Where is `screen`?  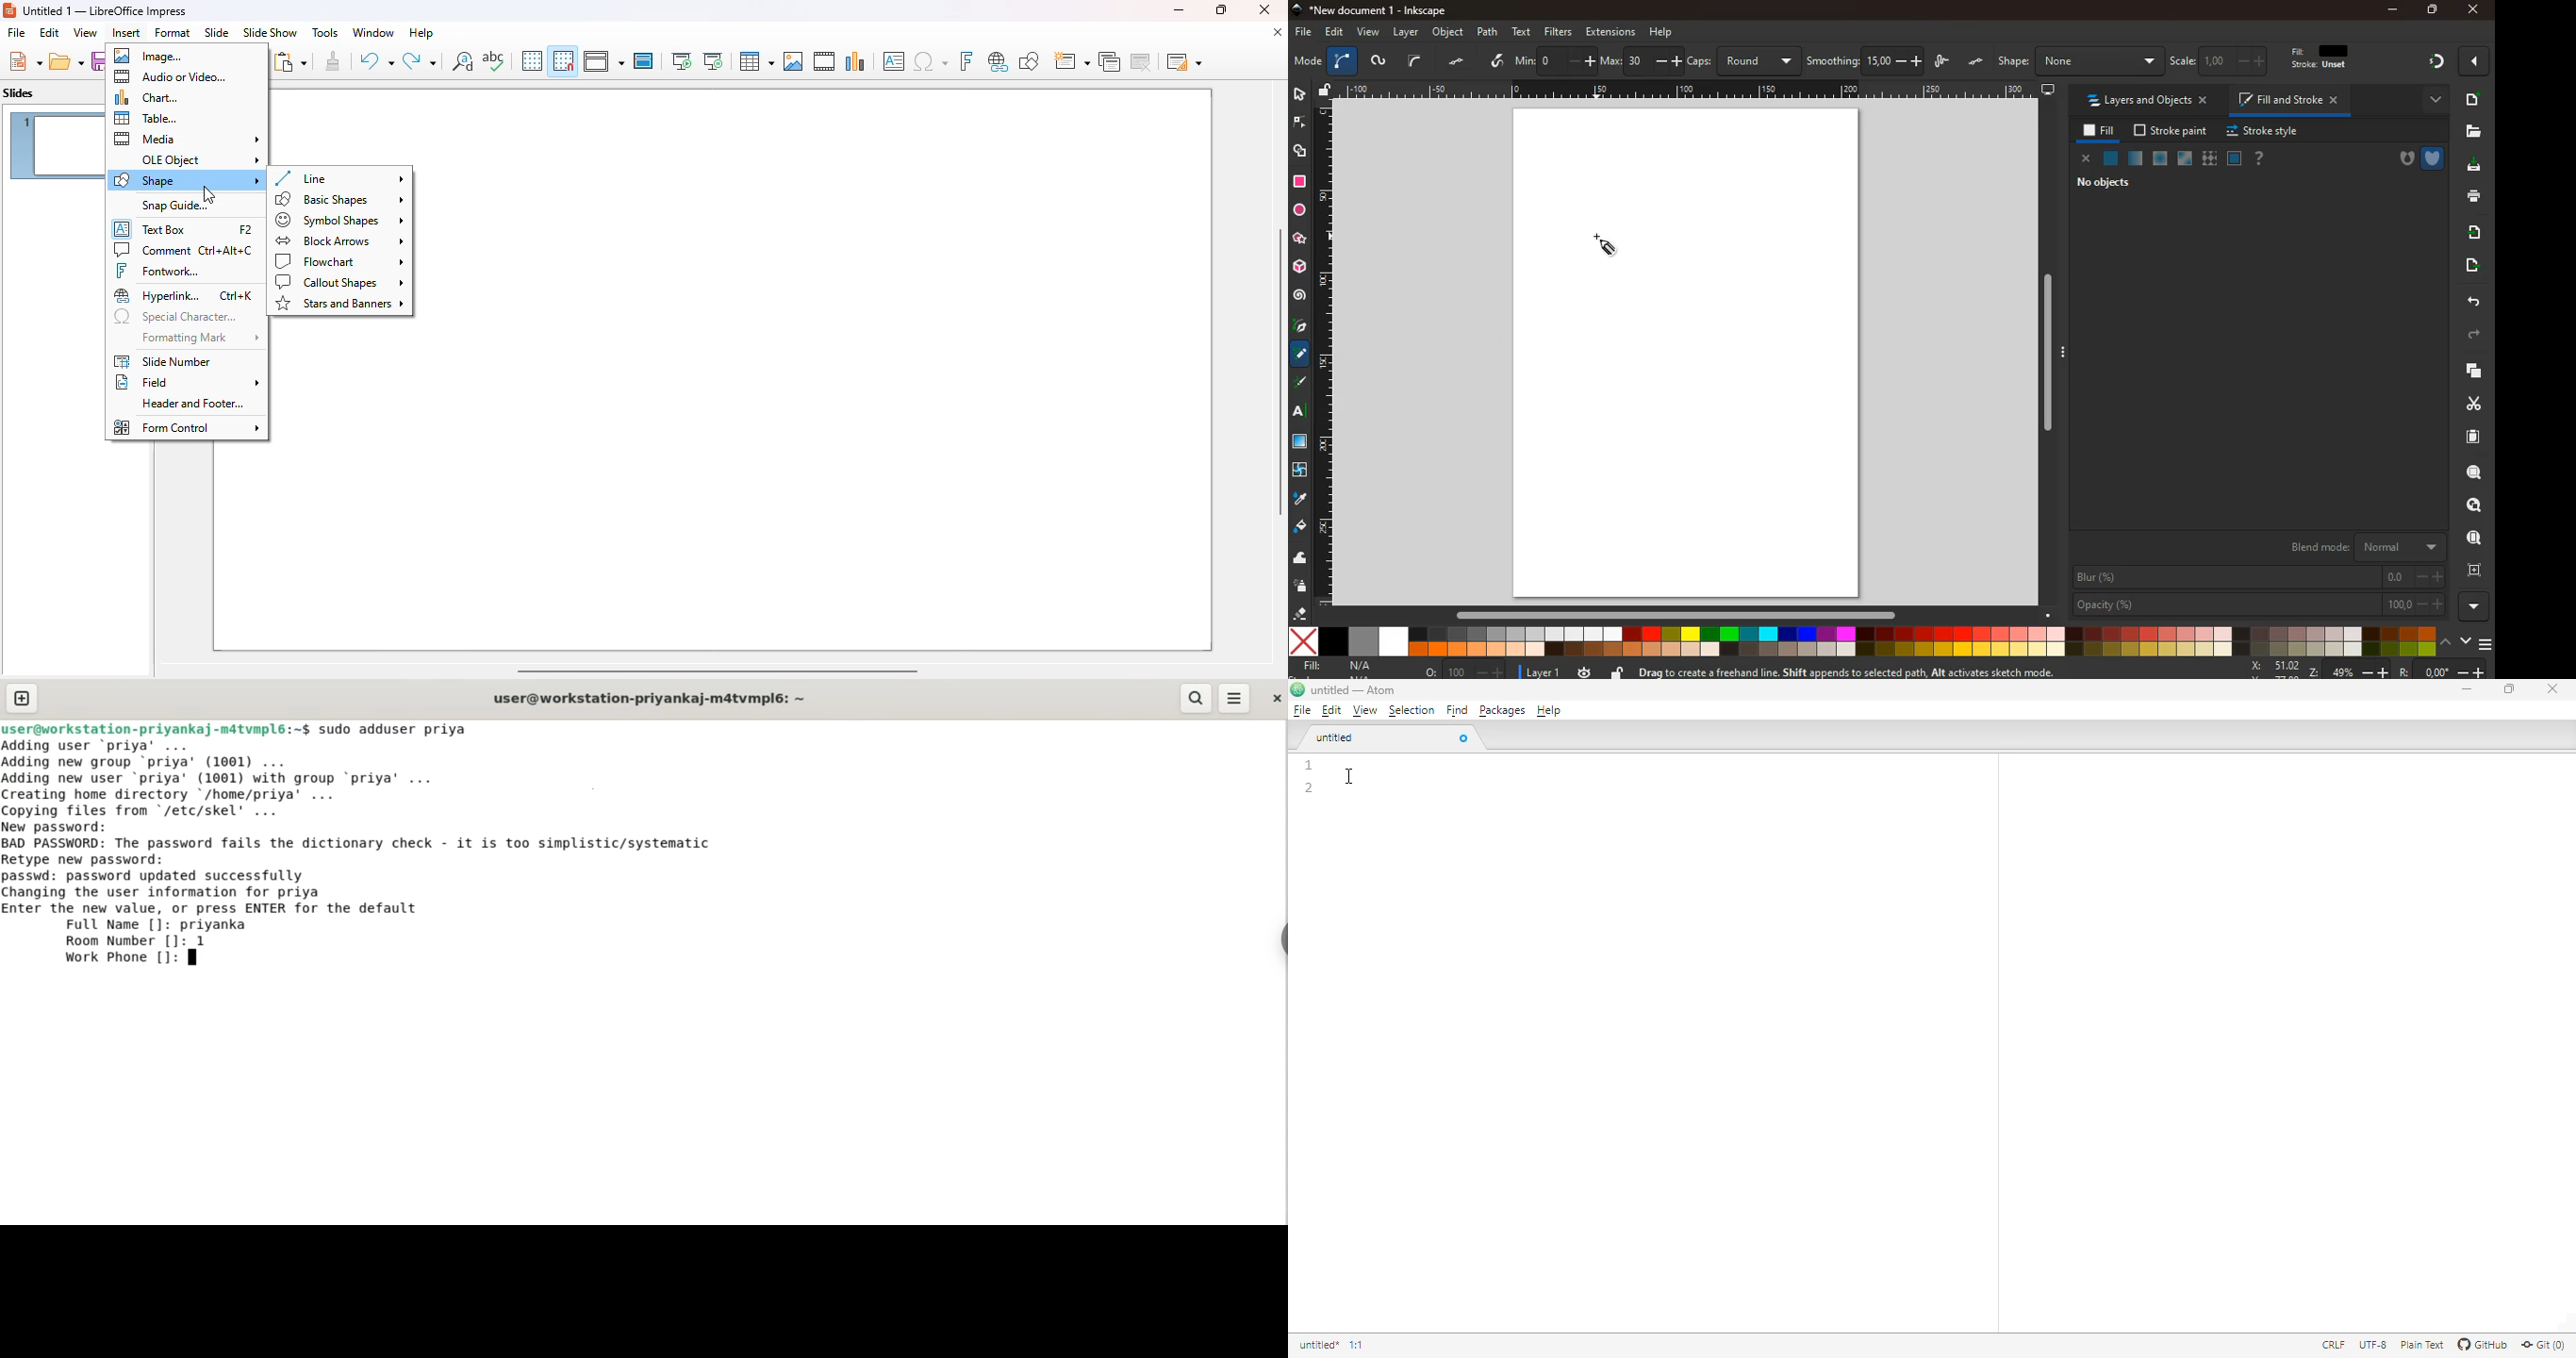
screen is located at coordinates (1688, 353).